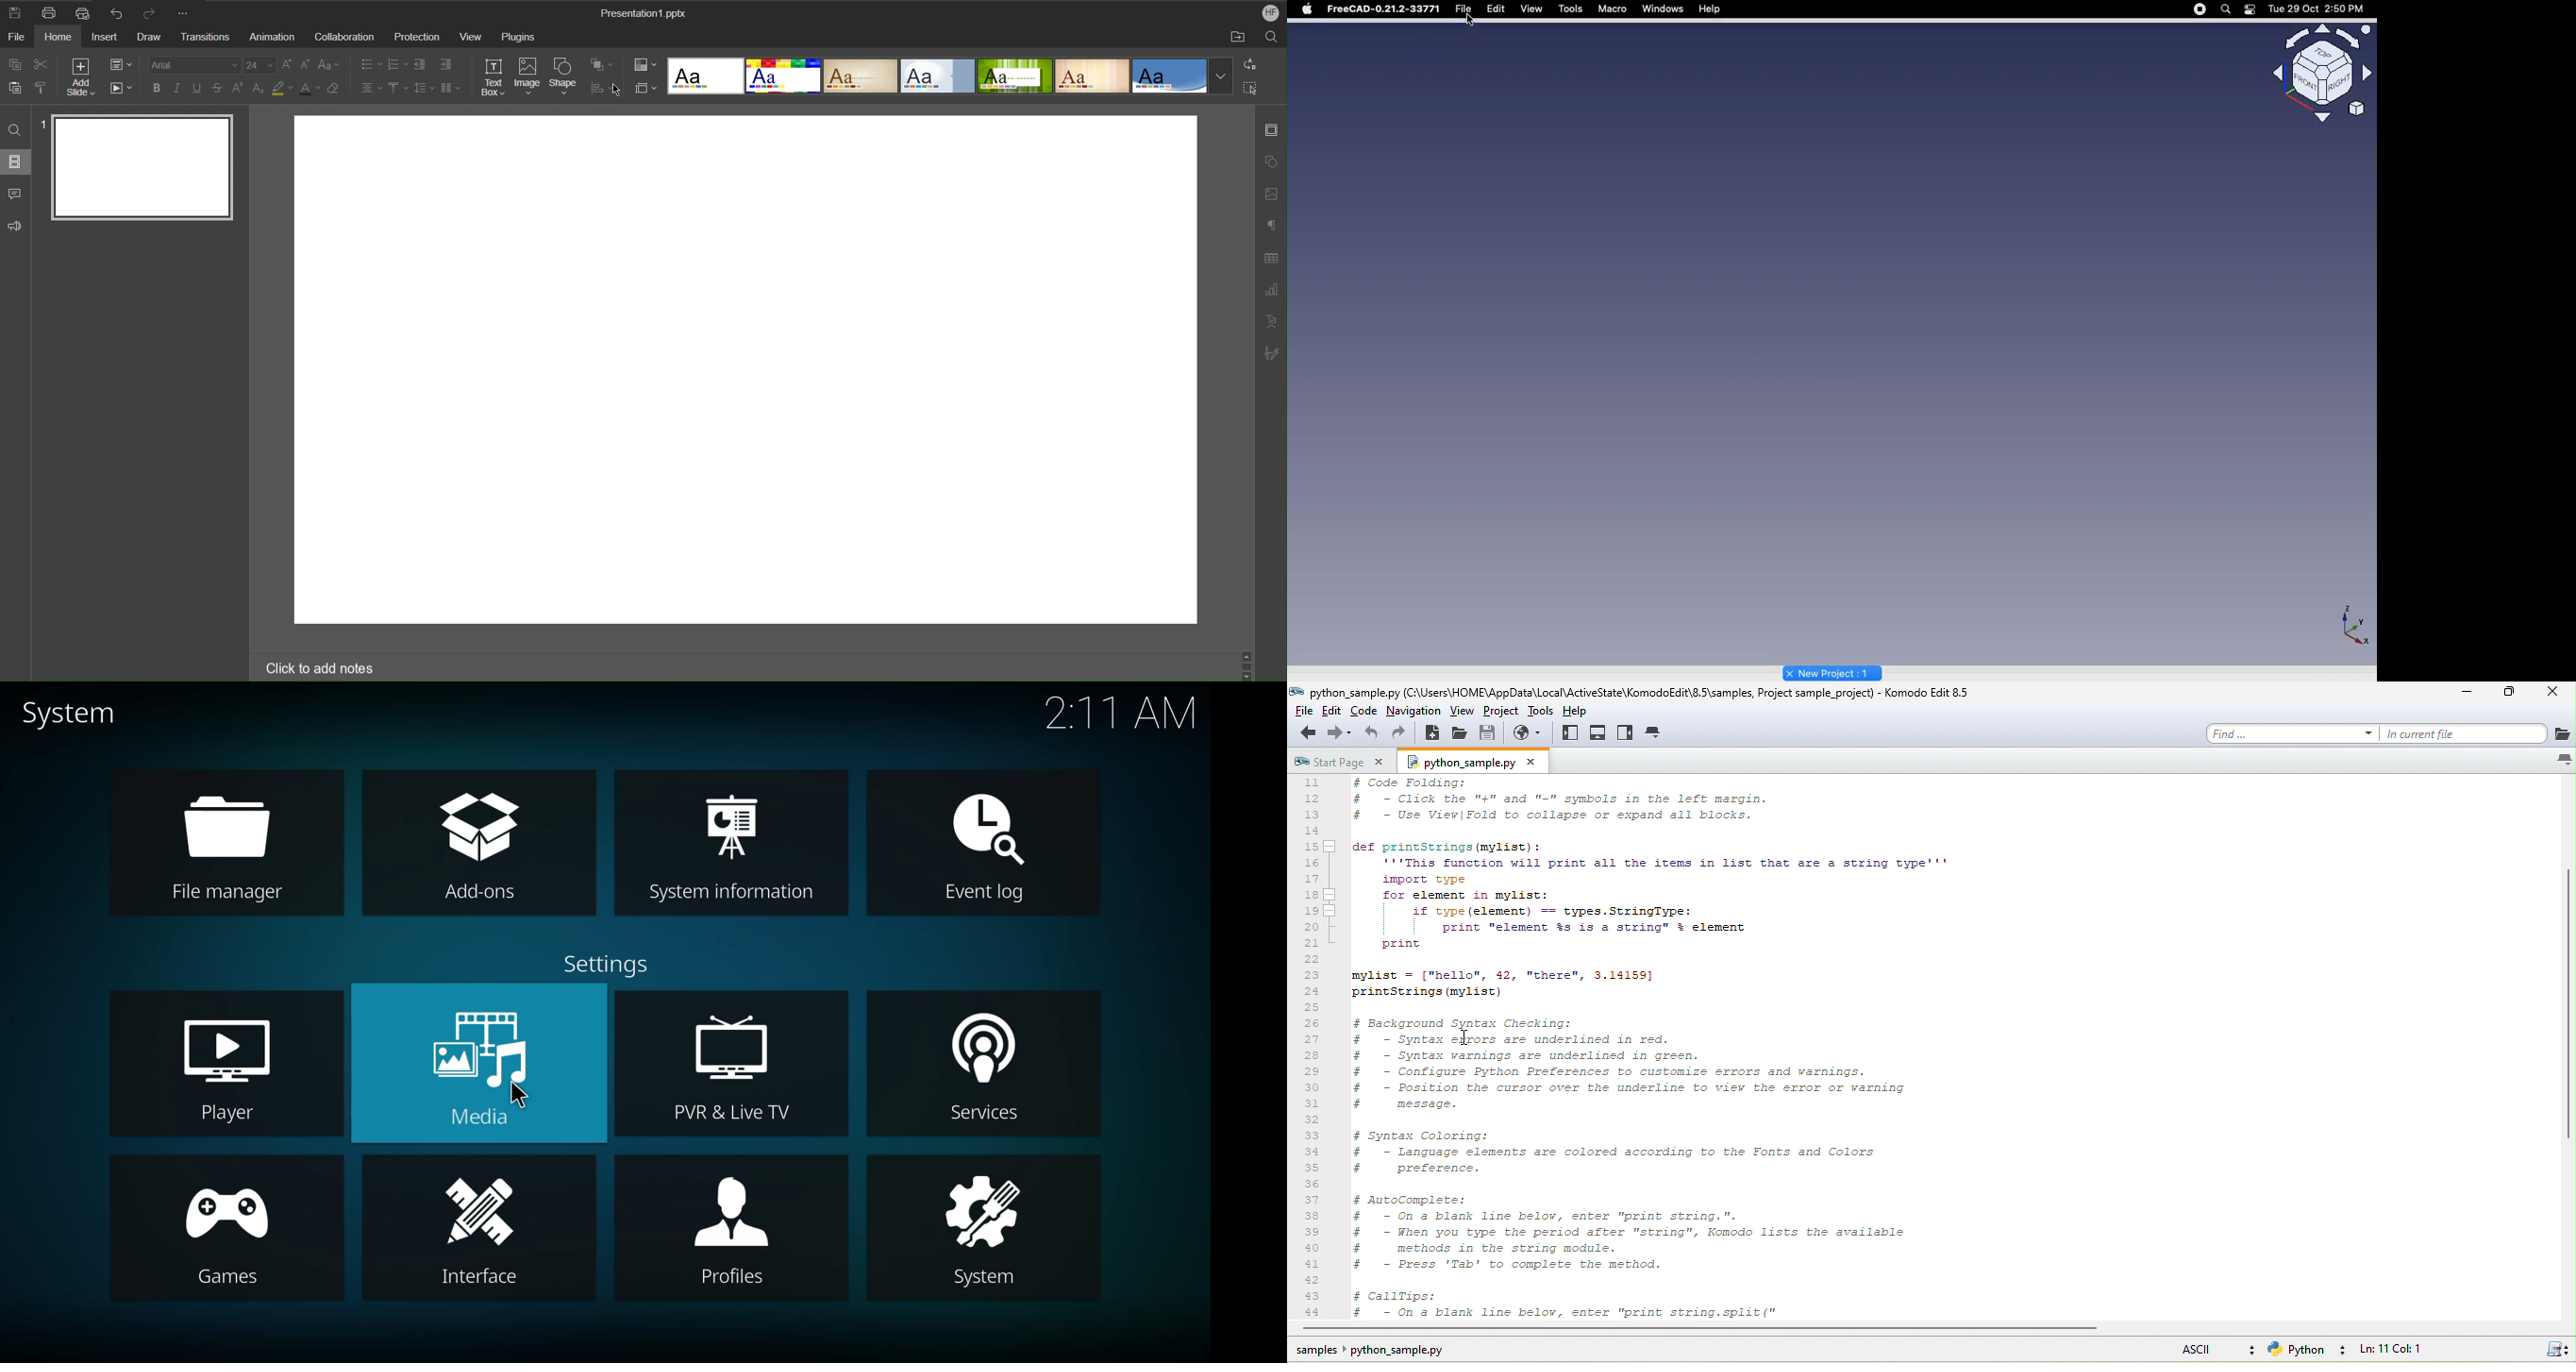  Describe the element at coordinates (2321, 73) in the screenshot. I see `Navigation styles` at that location.